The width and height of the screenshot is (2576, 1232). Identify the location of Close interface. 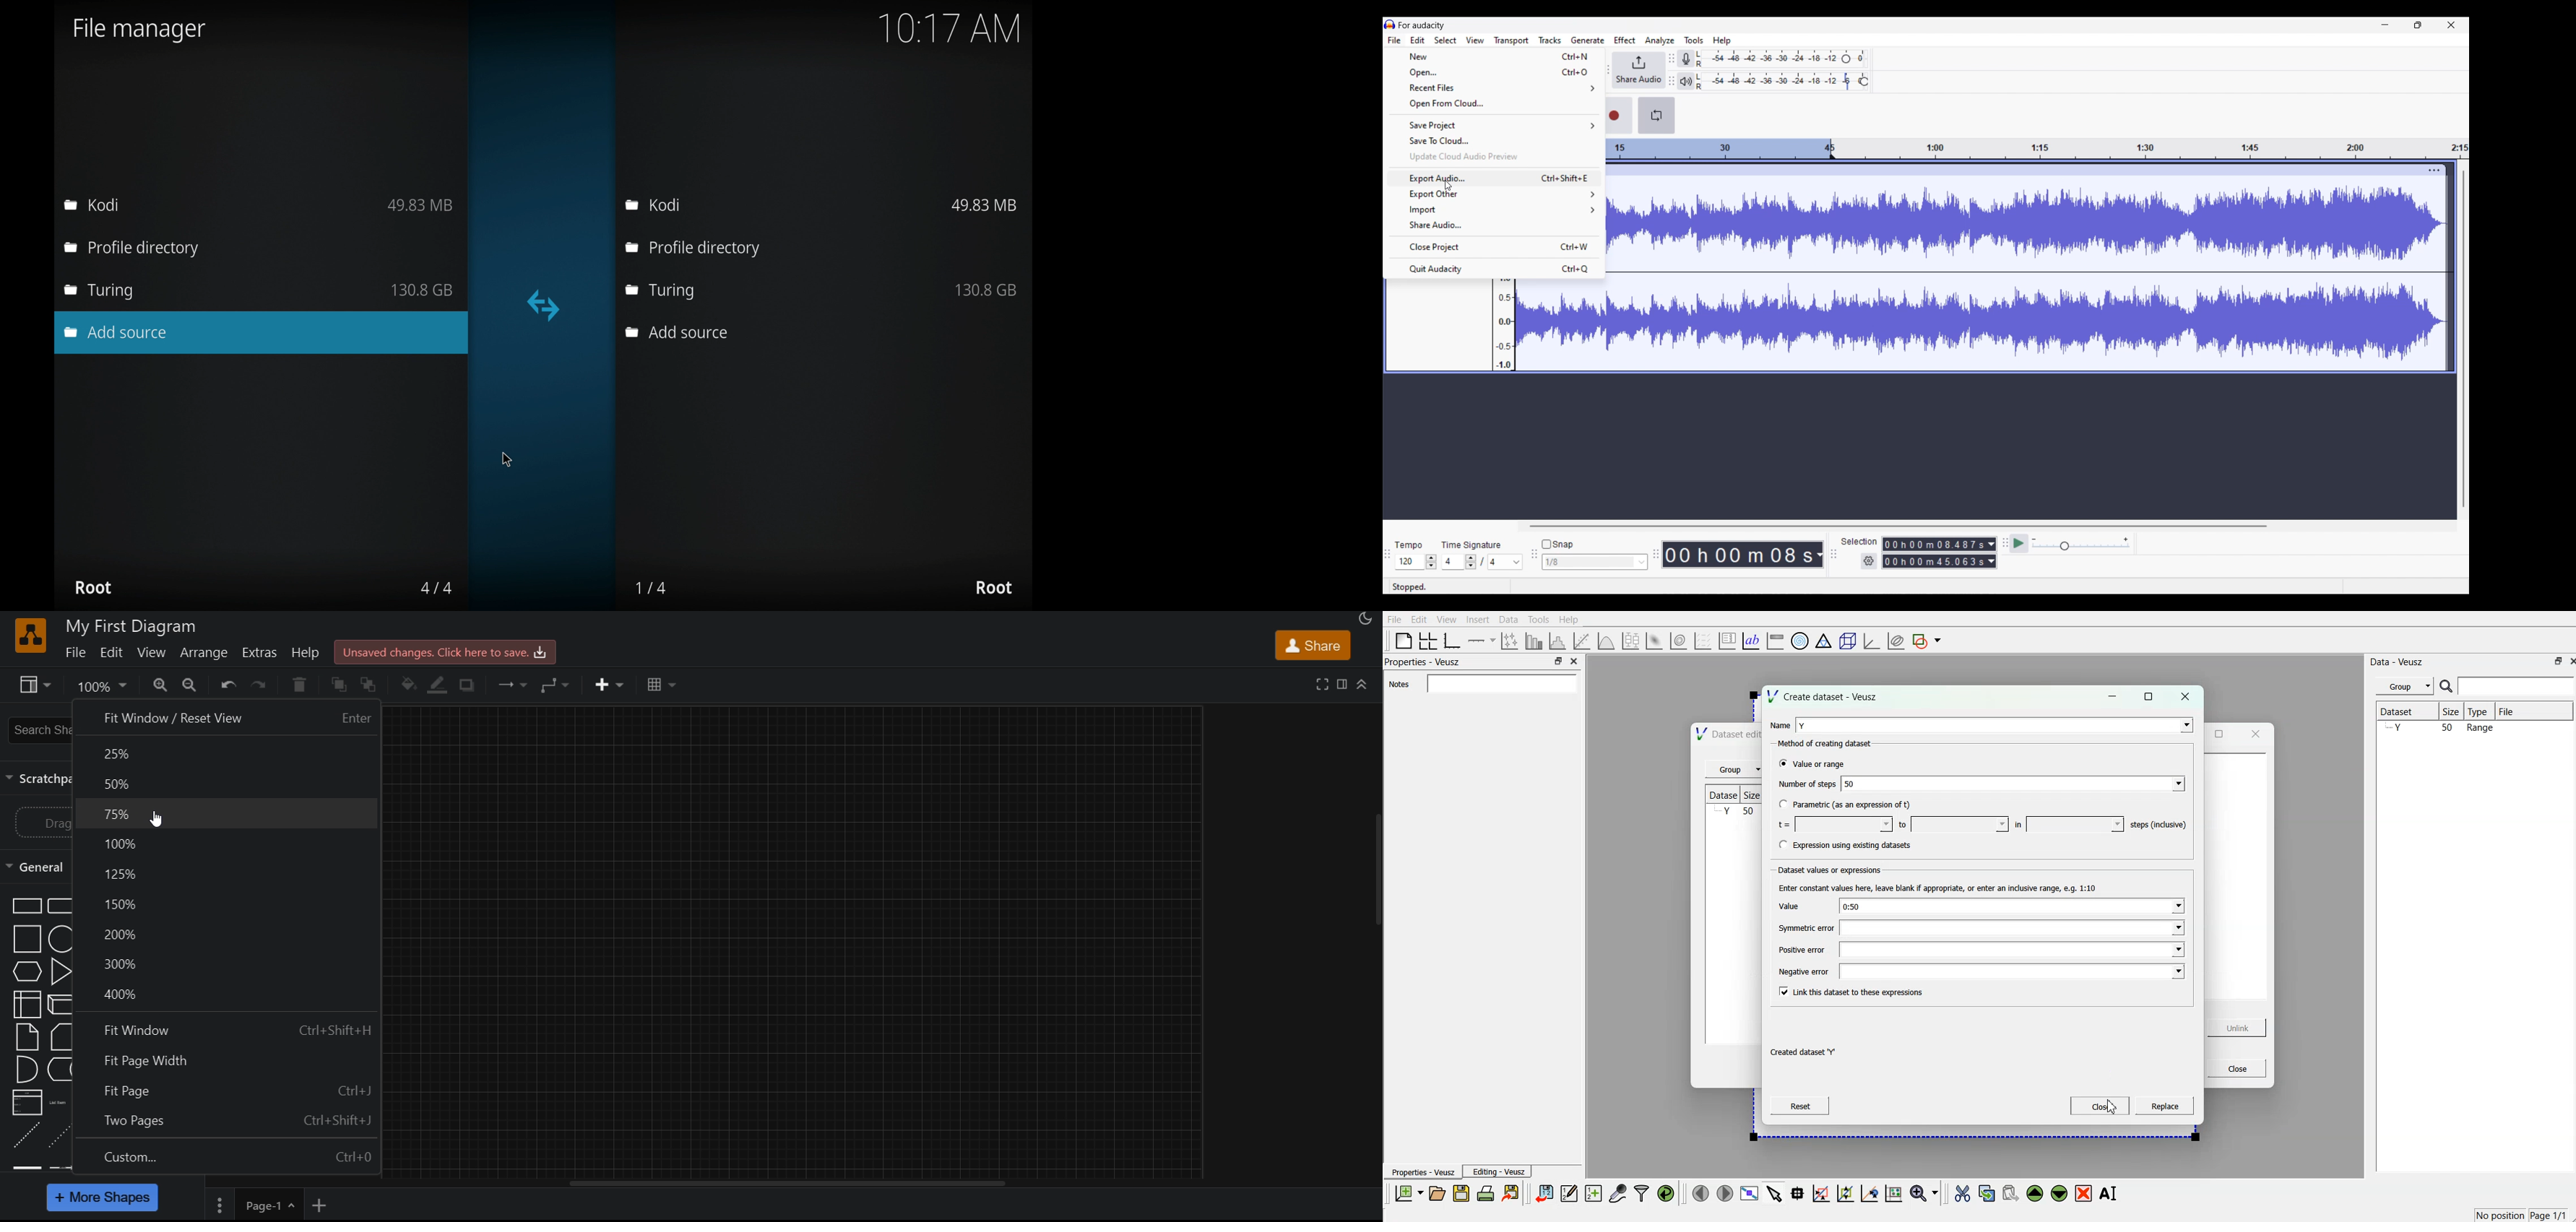
(2451, 25).